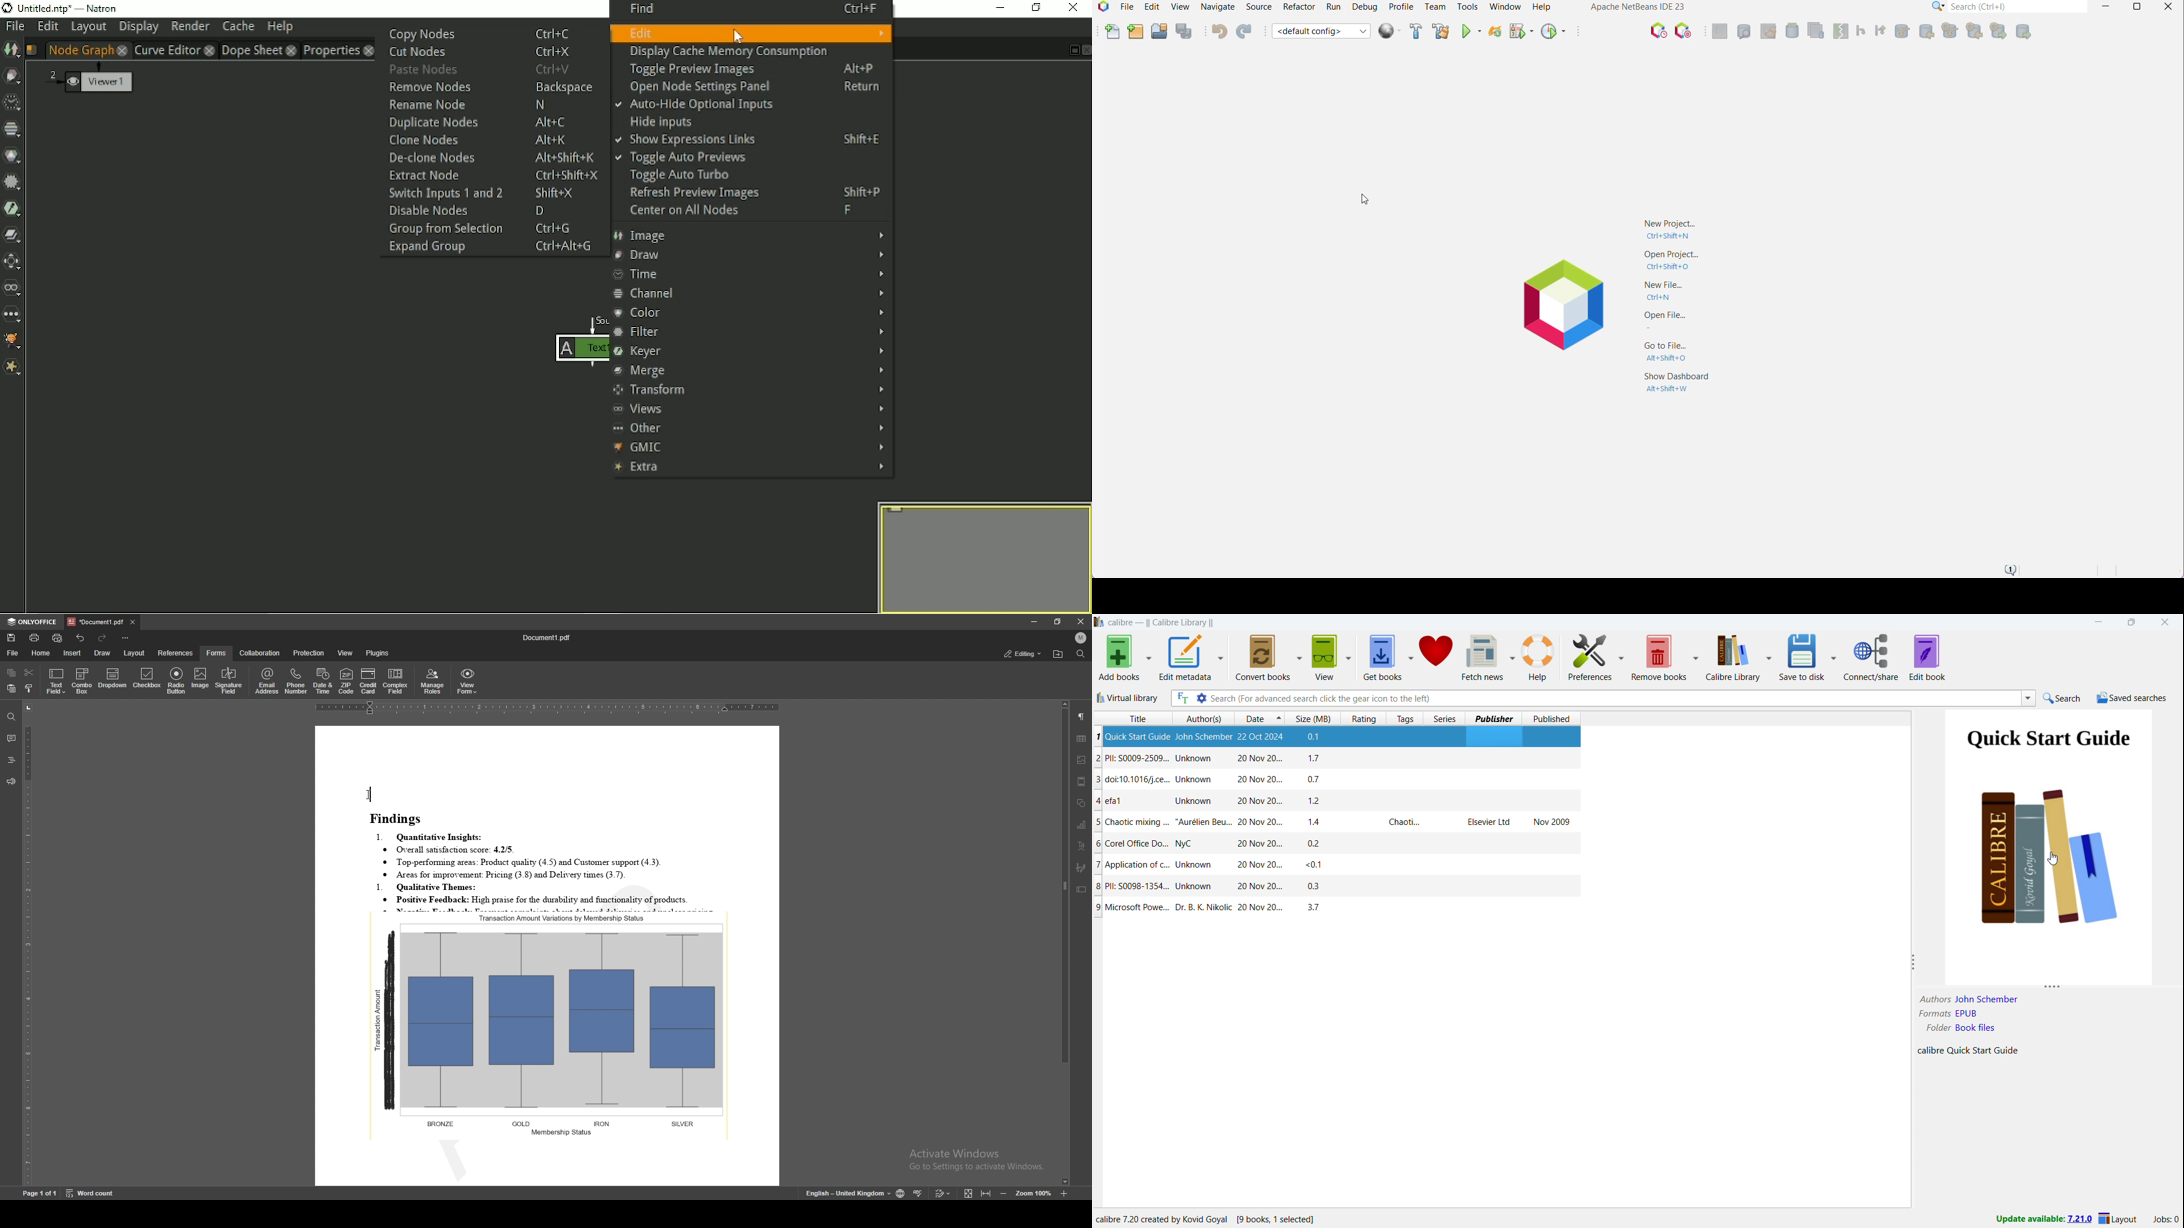 The image size is (2184, 1232). What do you see at coordinates (1131, 718) in the screenshot?
I see `title` at bounding box center [1131, 718].